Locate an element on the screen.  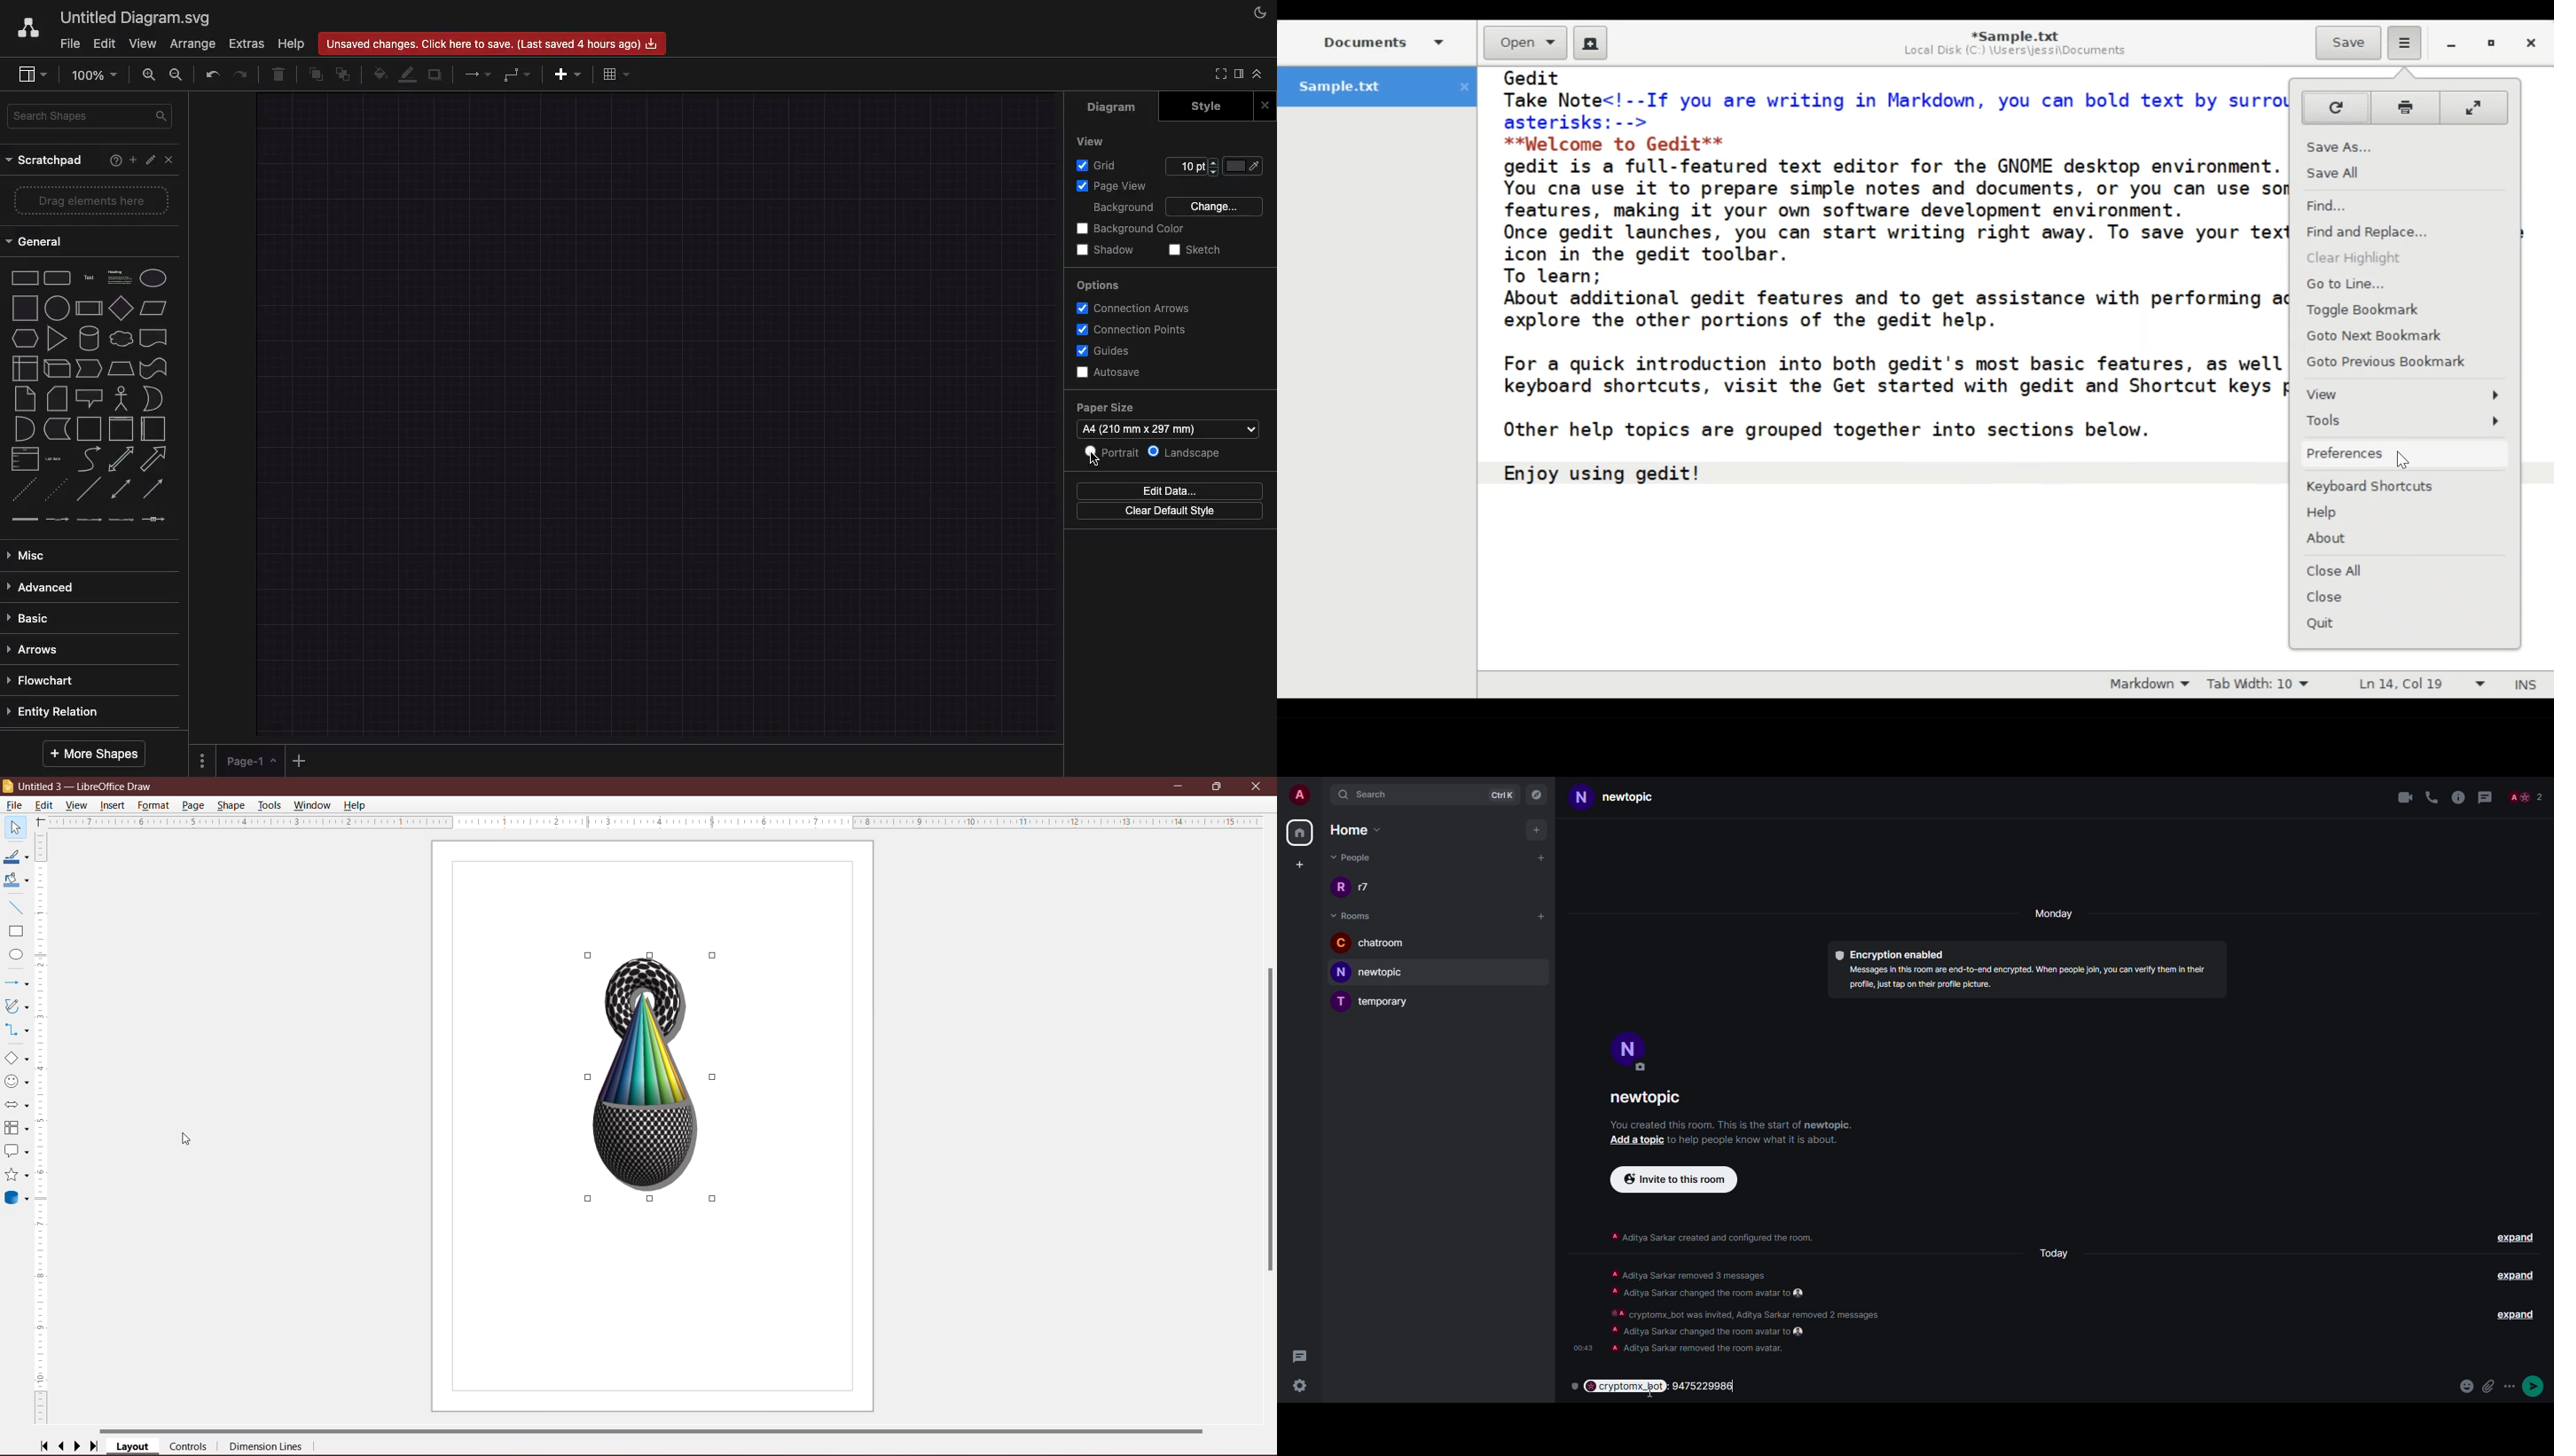
Options is located at coordinates (203, 757).